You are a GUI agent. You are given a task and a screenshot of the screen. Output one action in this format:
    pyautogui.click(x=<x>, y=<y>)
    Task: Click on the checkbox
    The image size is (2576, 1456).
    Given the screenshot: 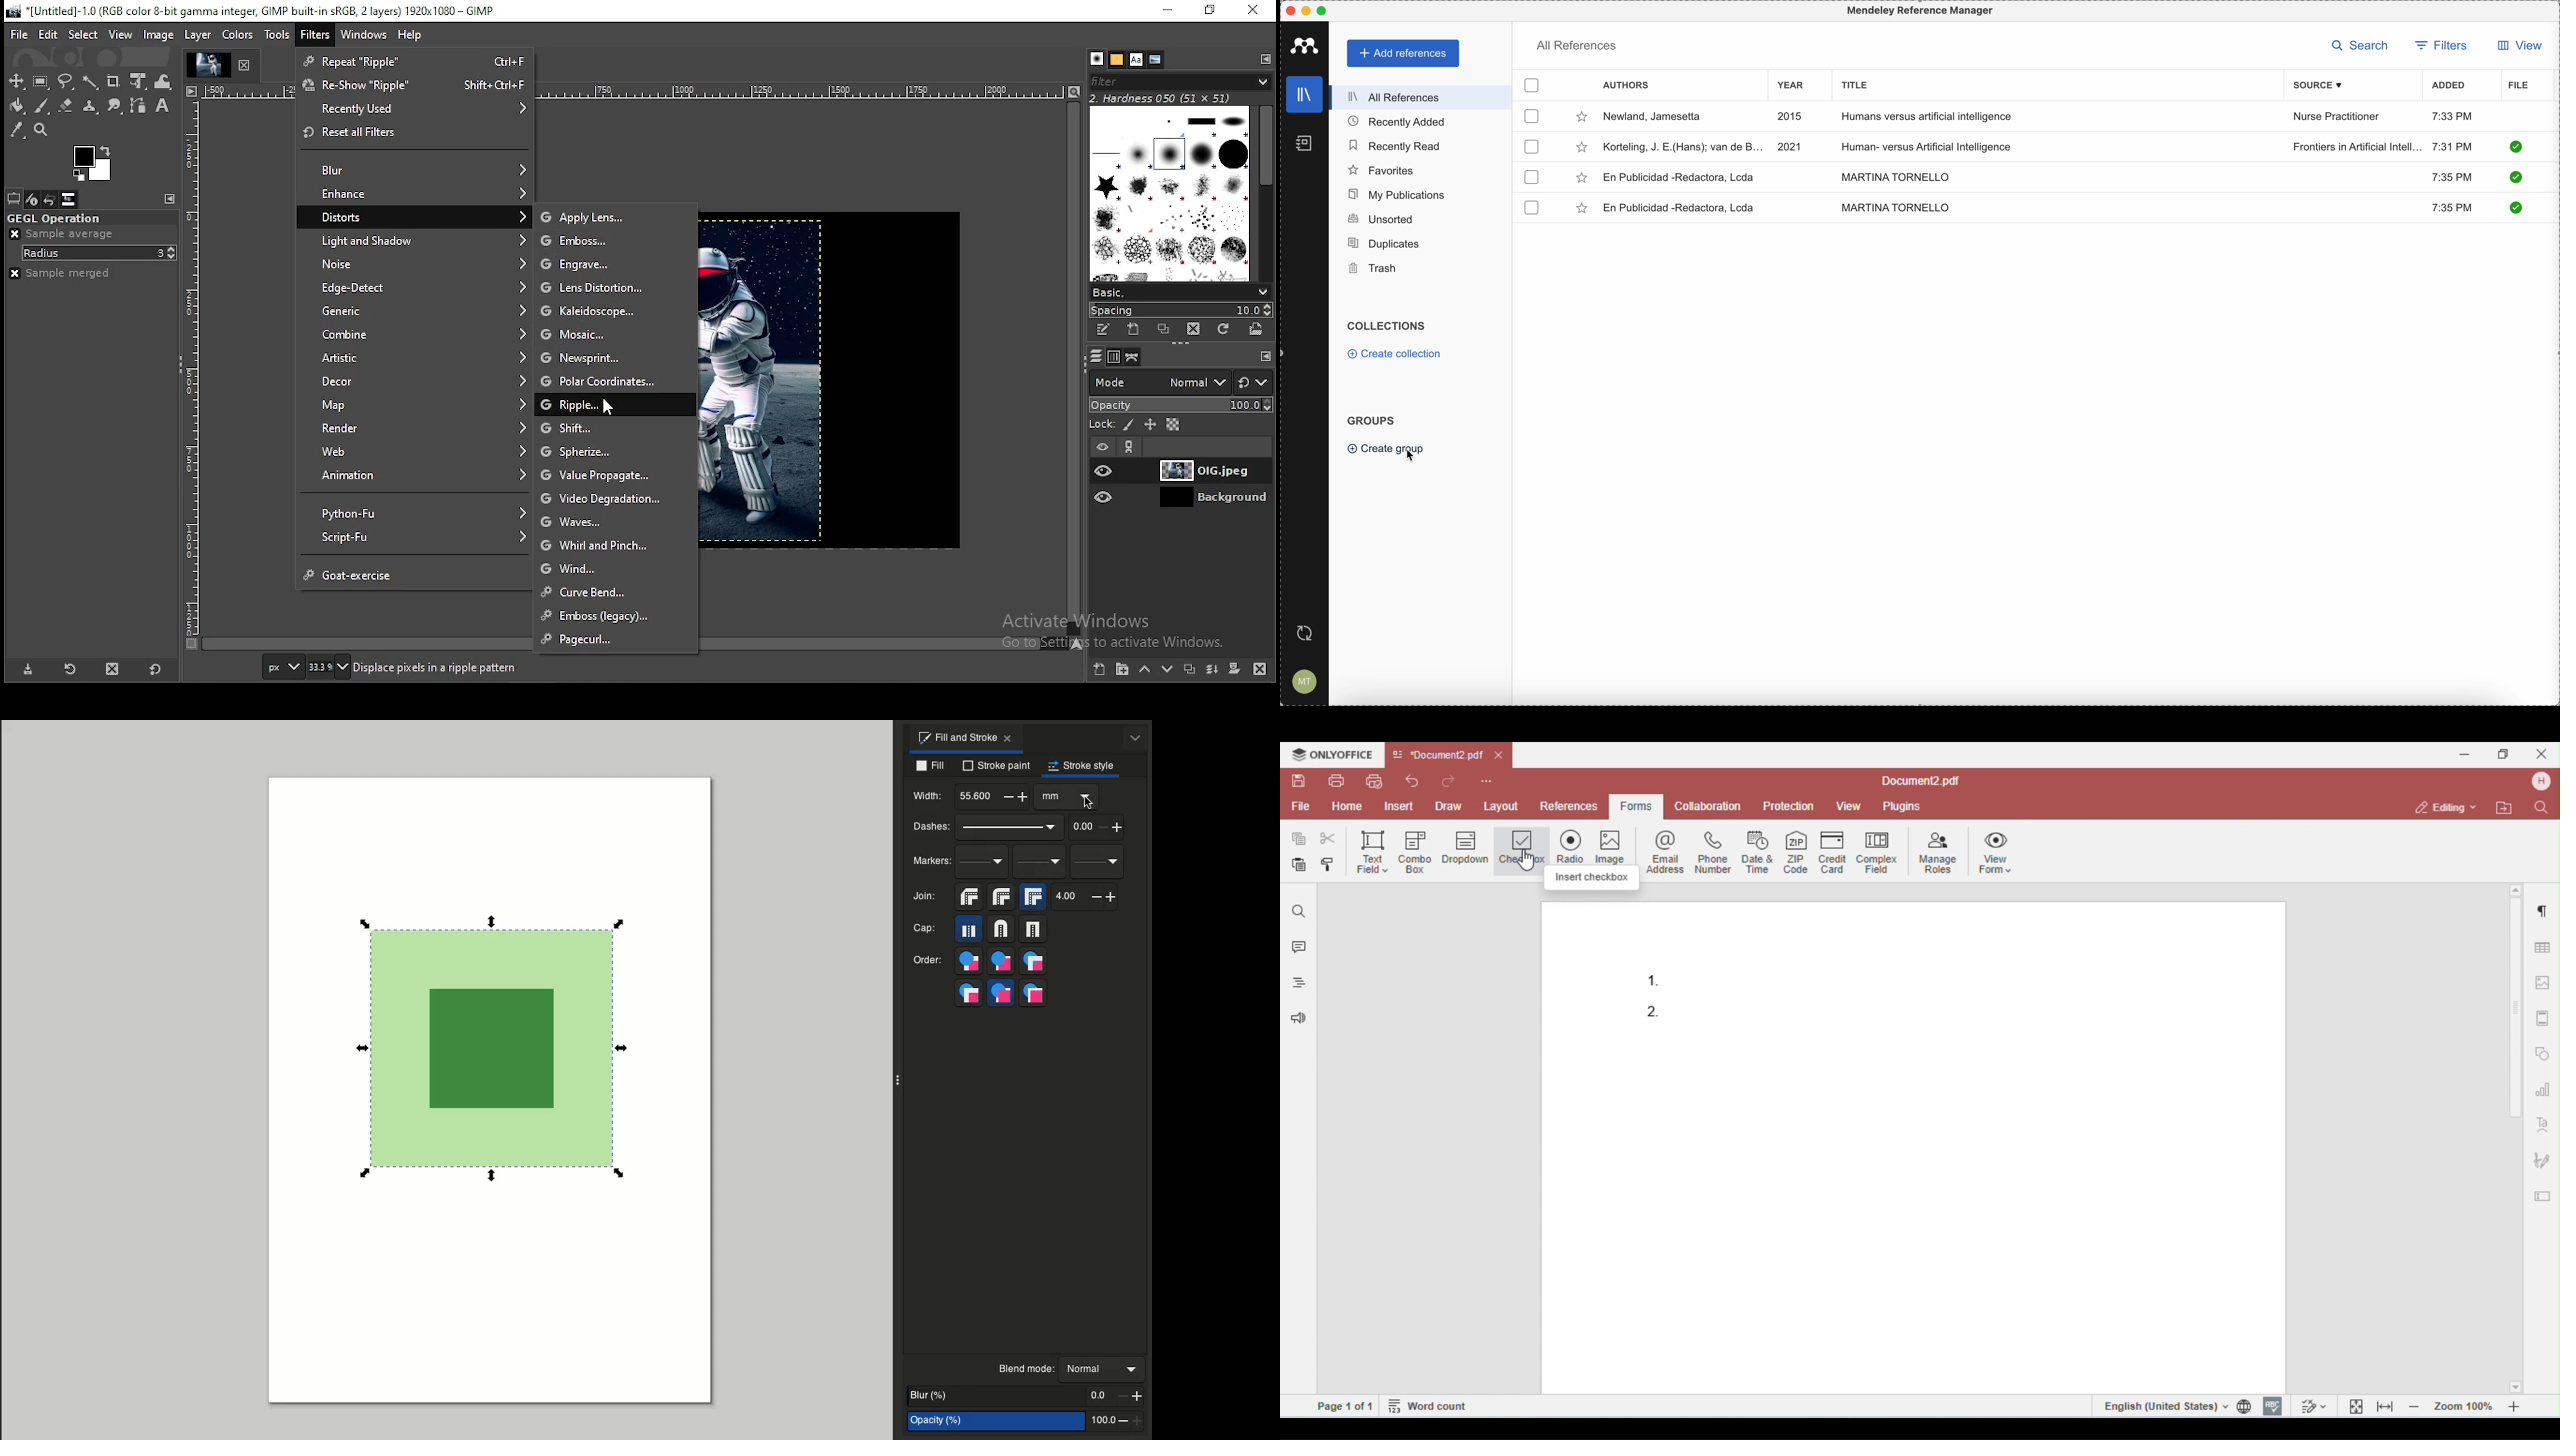 What is the action you would take?
    pyautogui.click(x=1535, y=86)
    